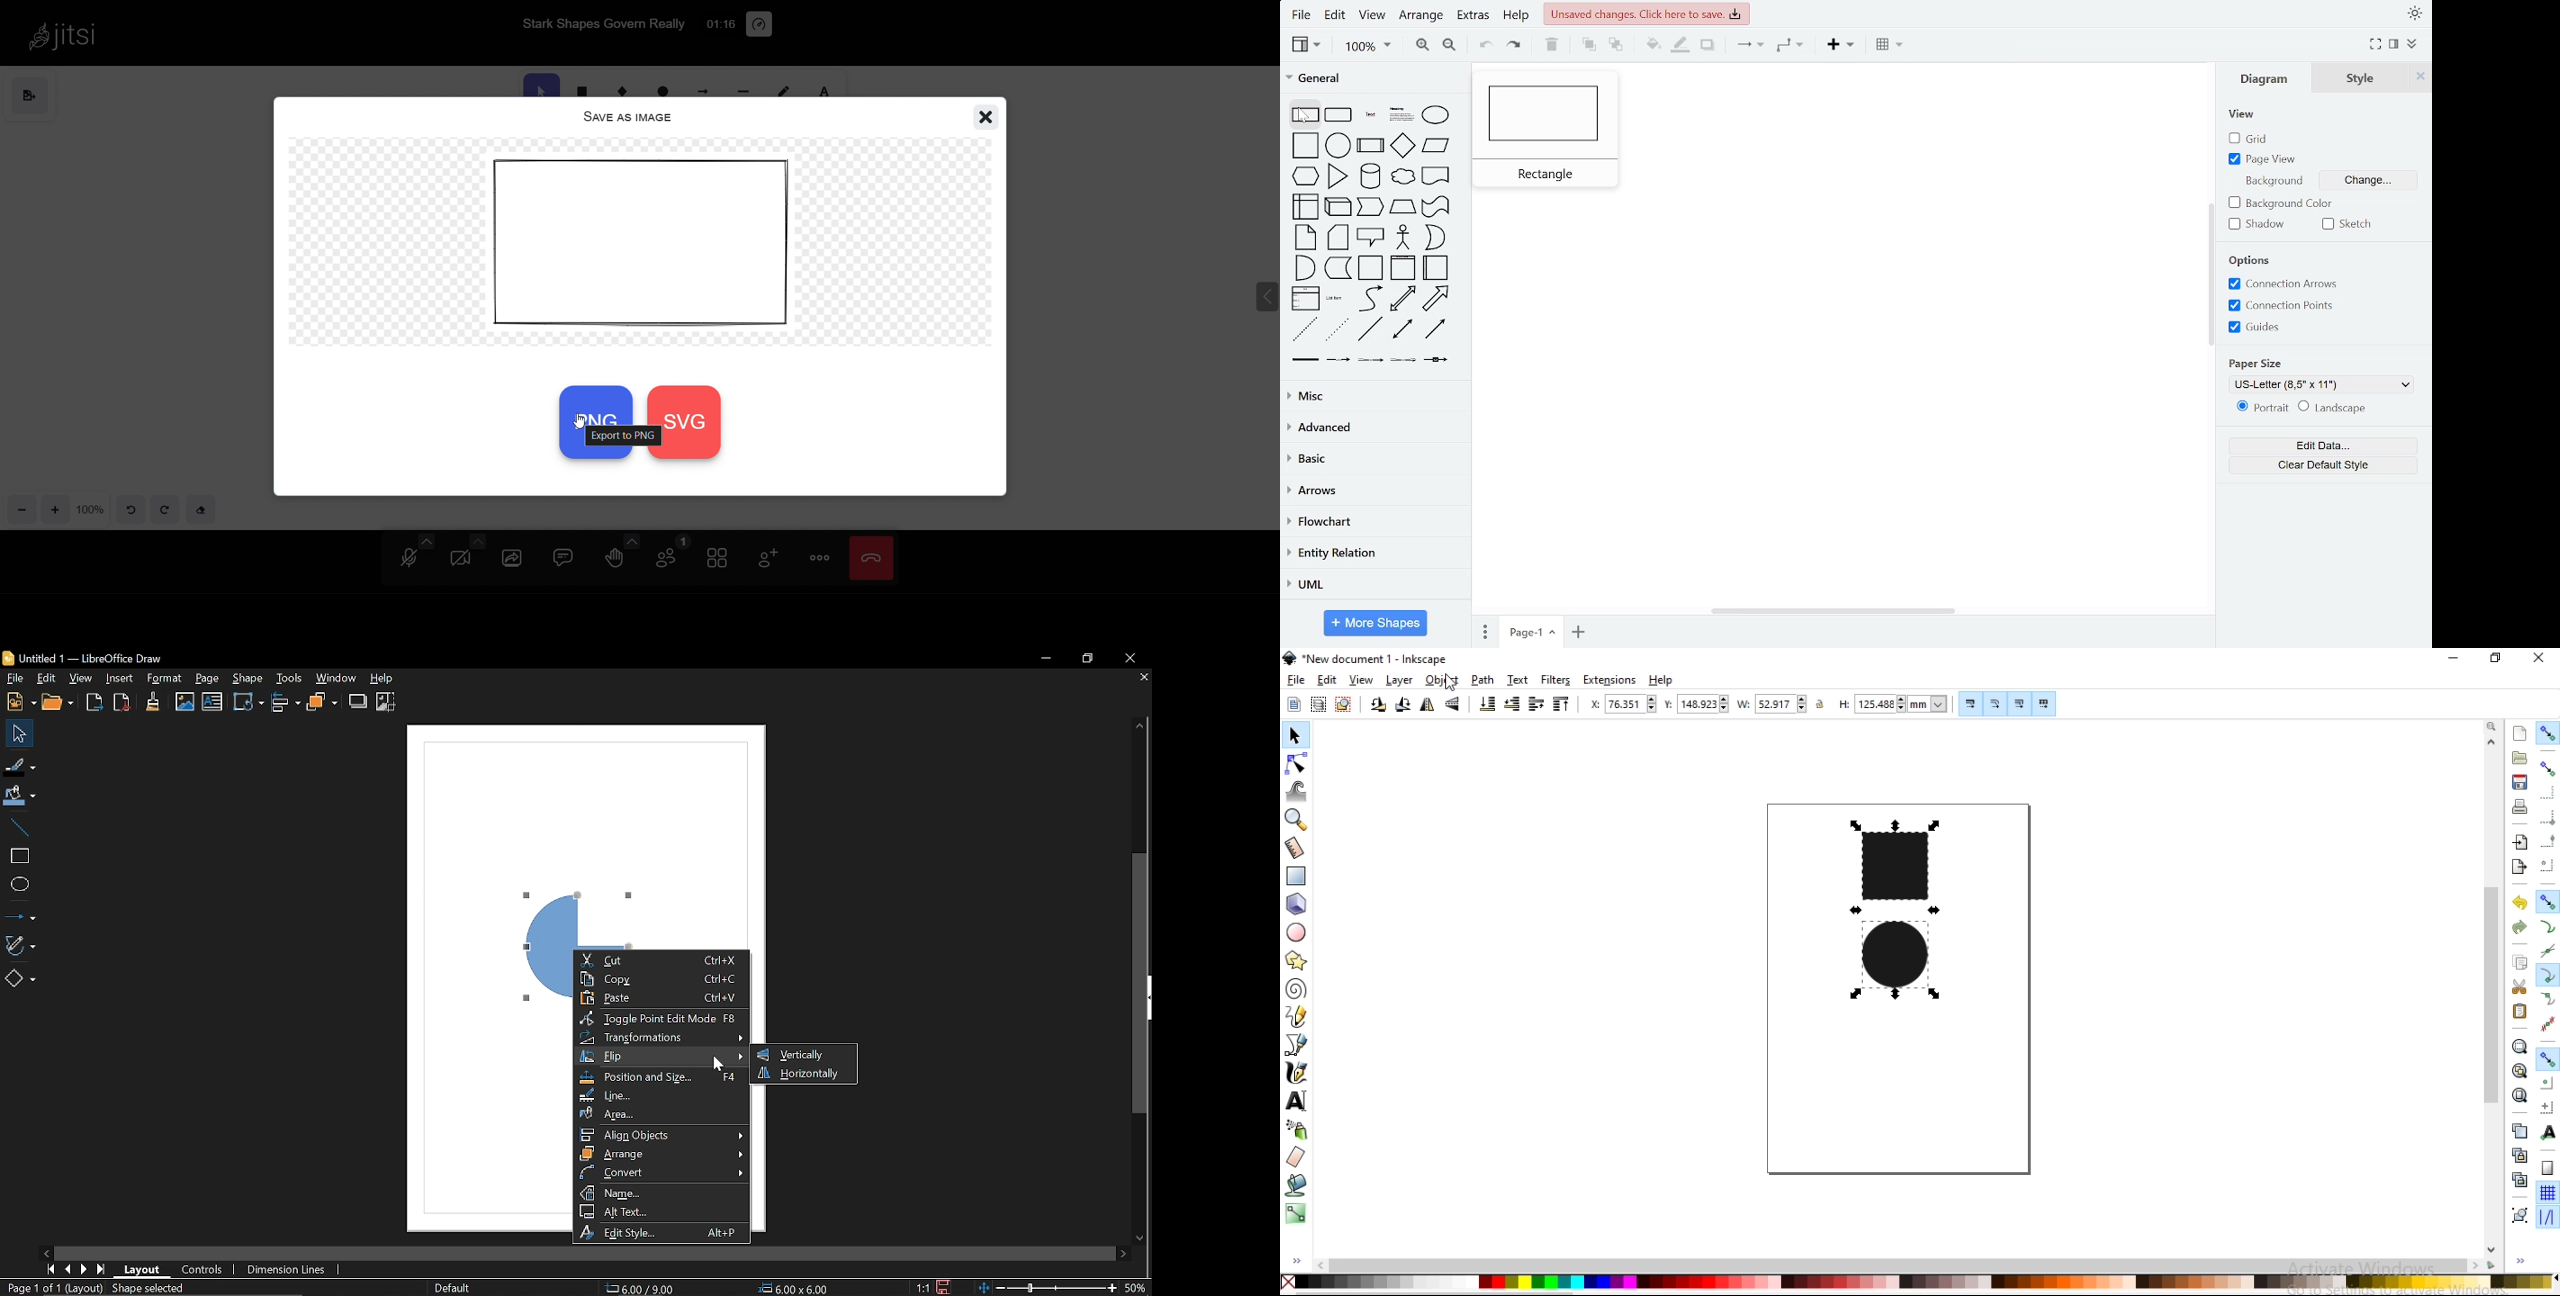 The image size is (2576, 1316). I want to click on create stars and polygons, so click(1298, 960).